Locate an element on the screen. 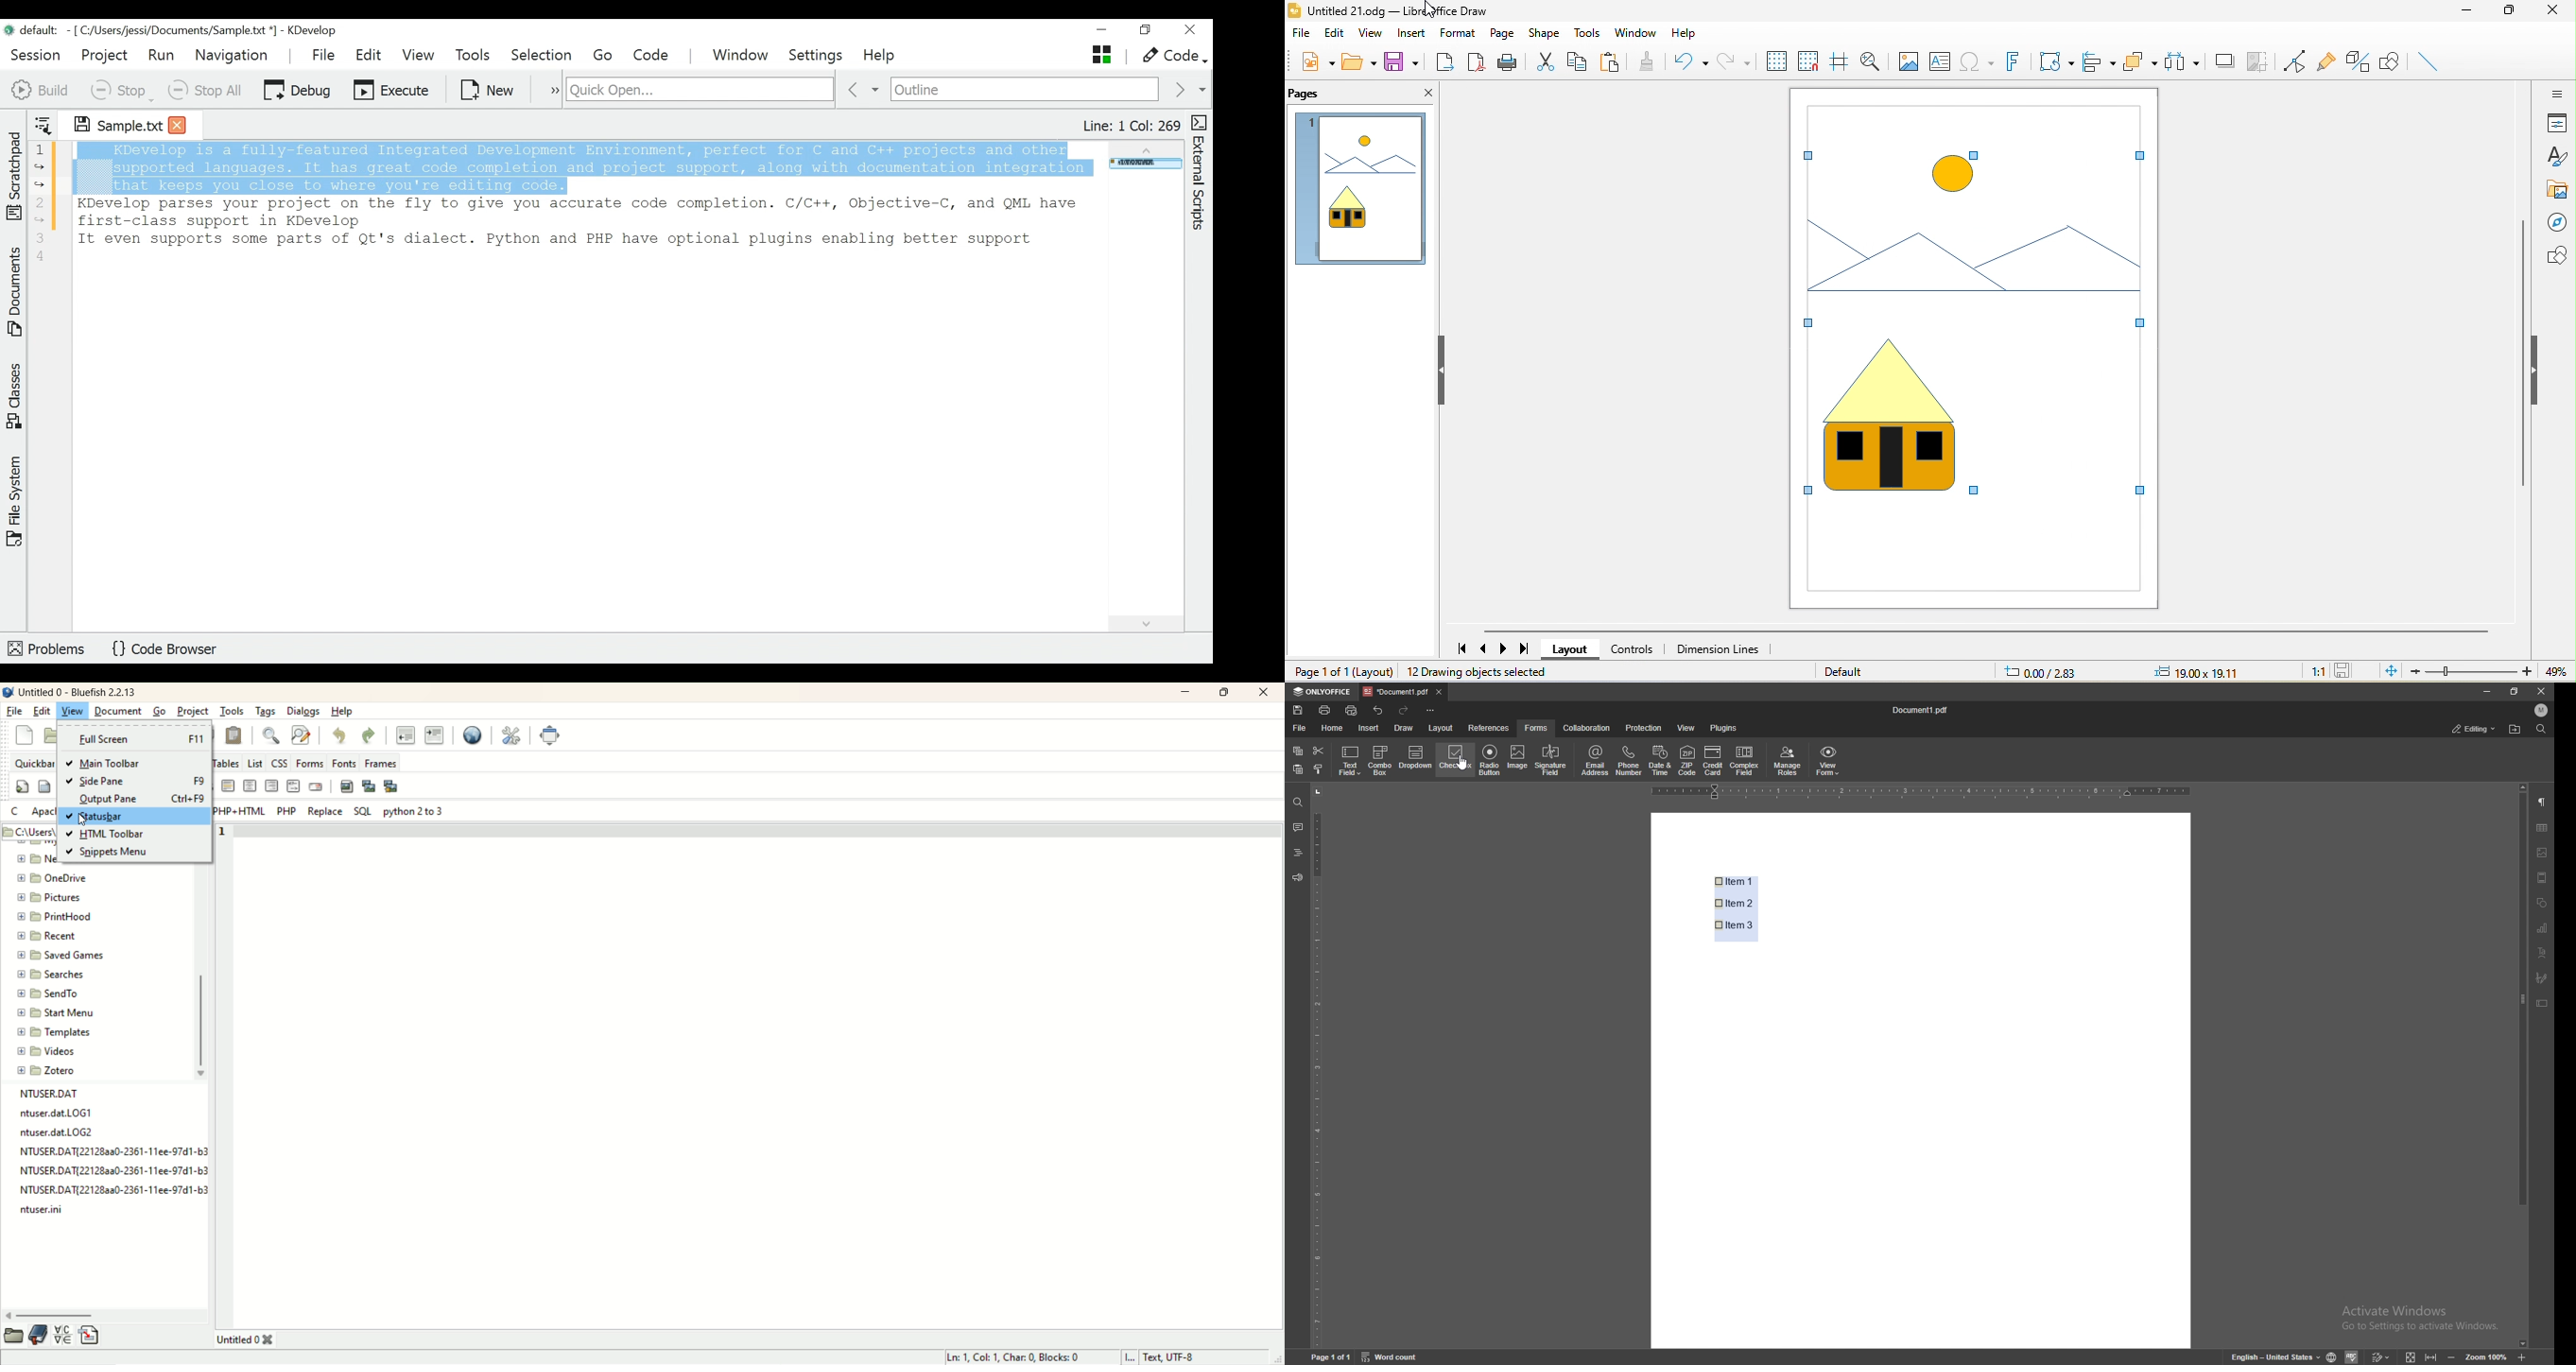 This screenshot has height=1372, width=2576. CSS is located at coordinates (279, 762).